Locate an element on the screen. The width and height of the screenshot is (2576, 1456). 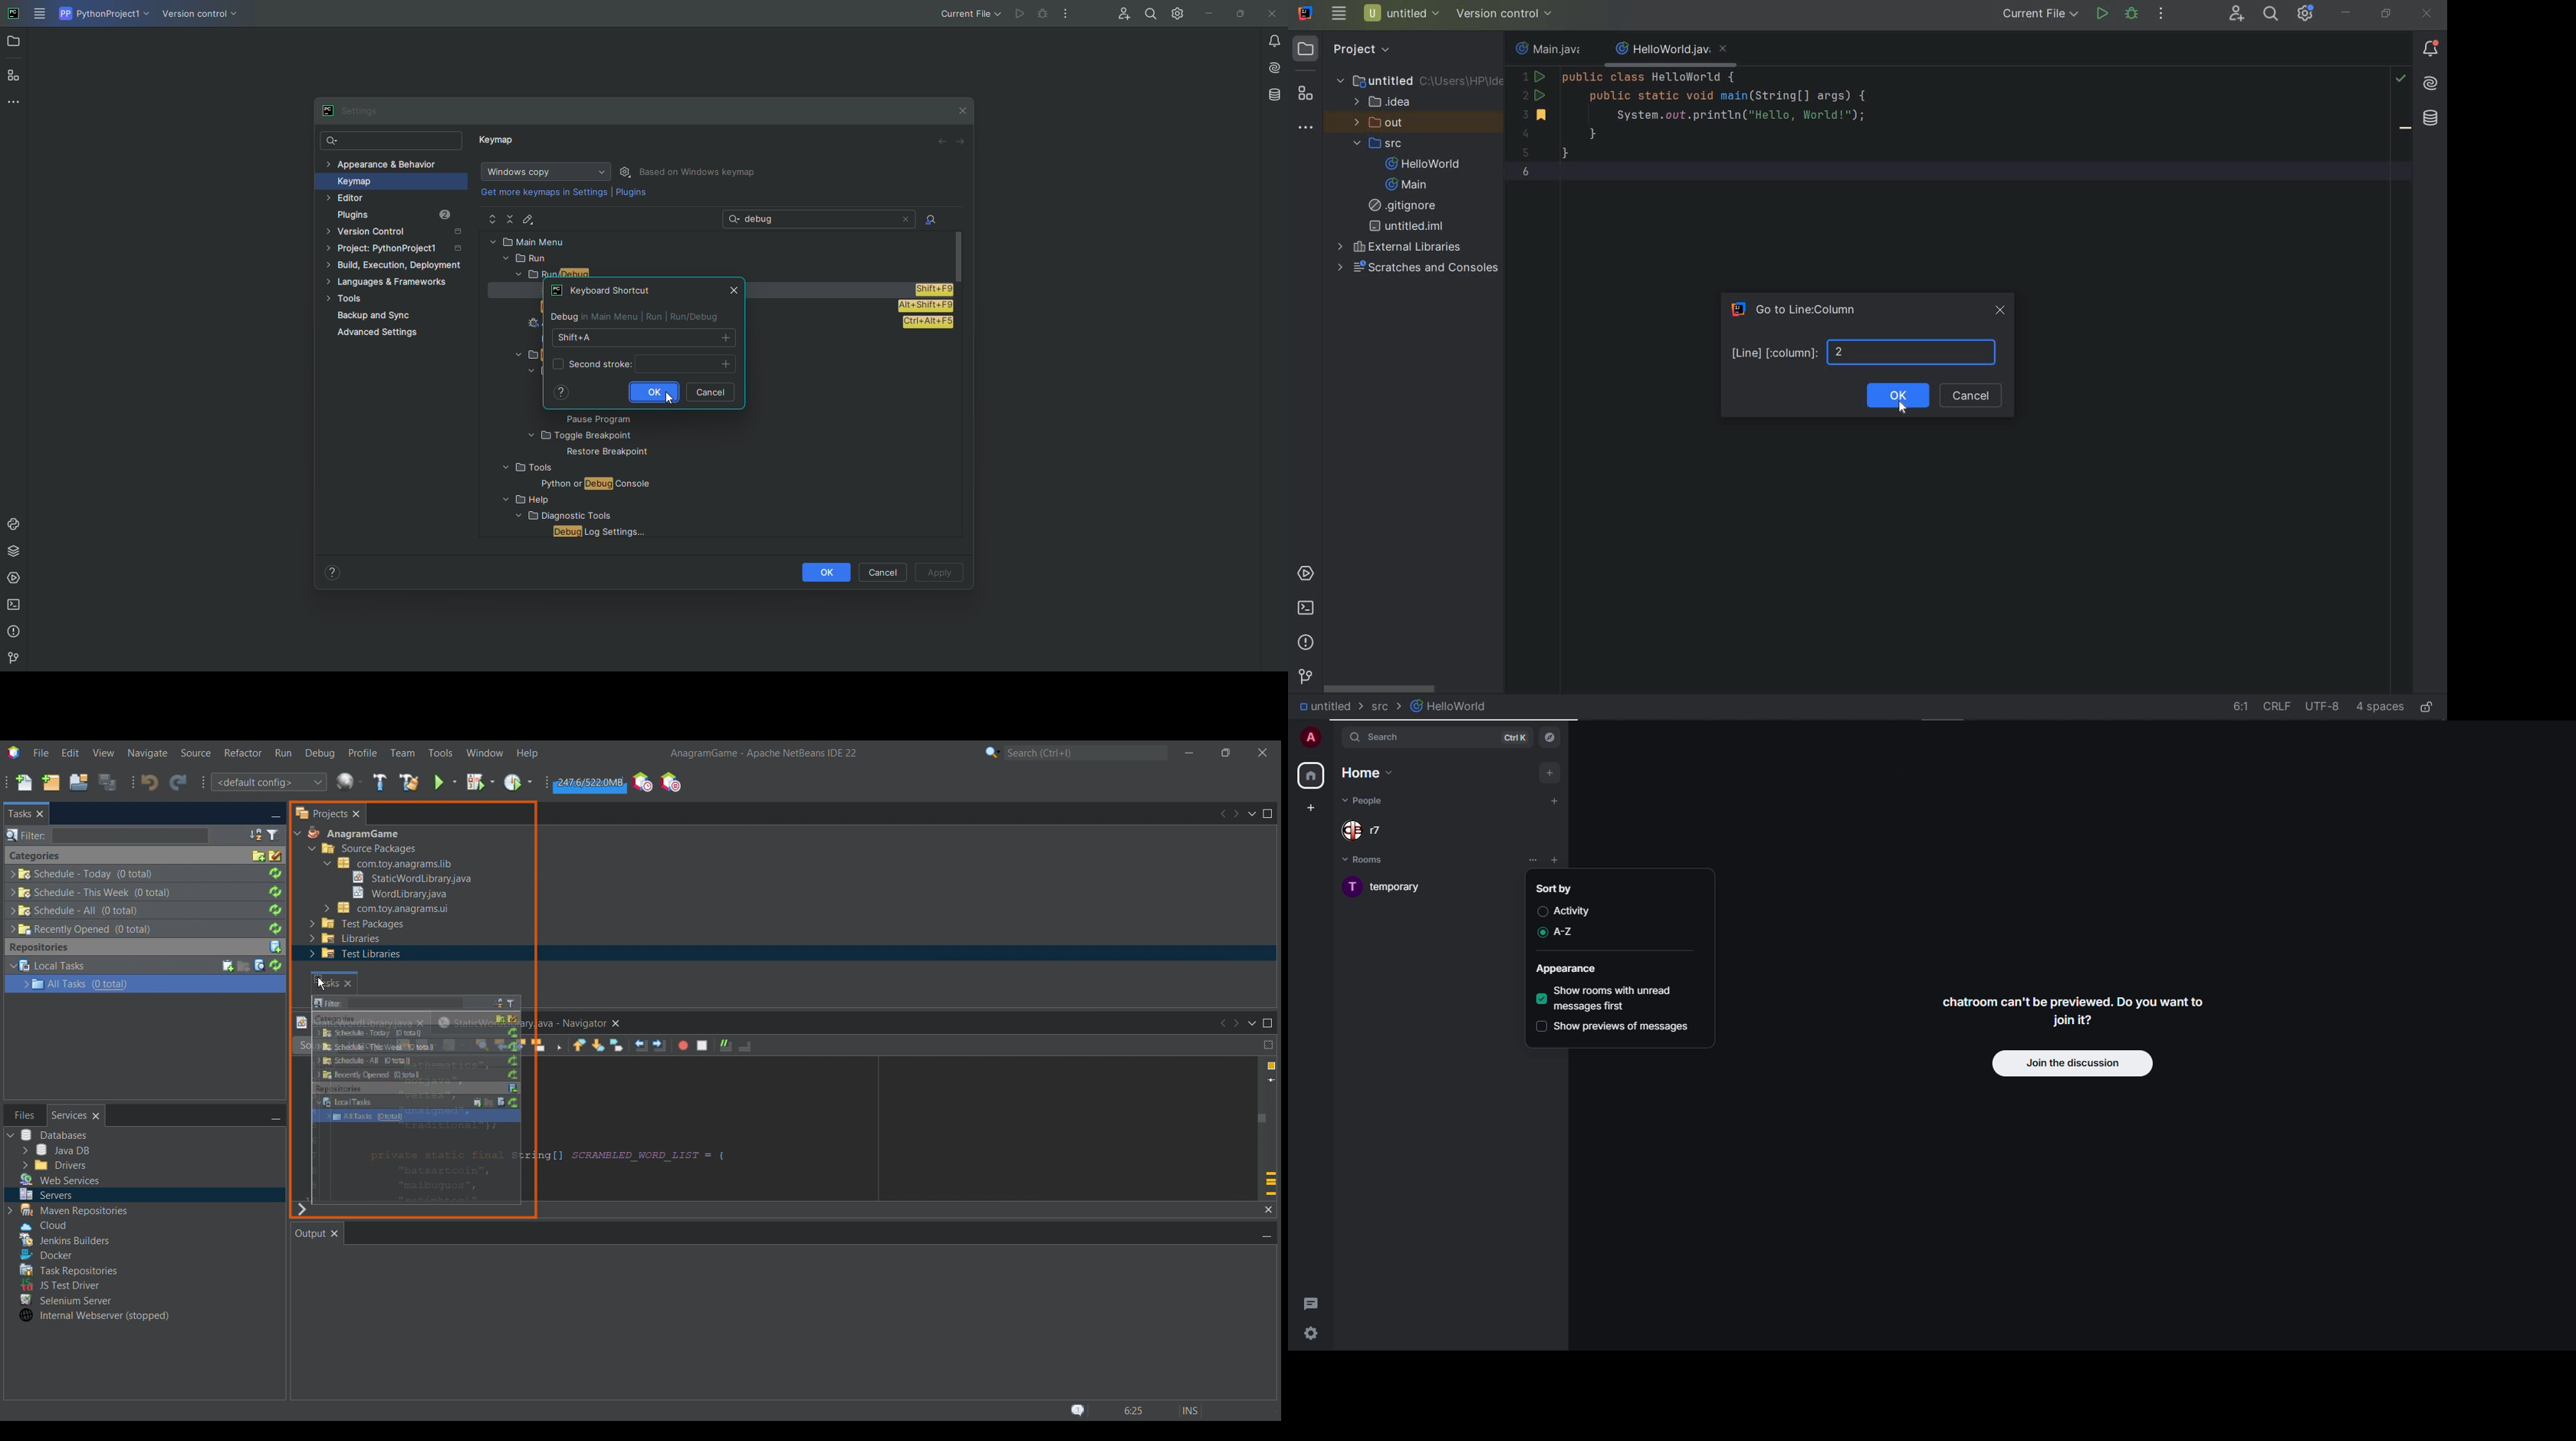
Default configuration options is located at coordinates (268, 782).